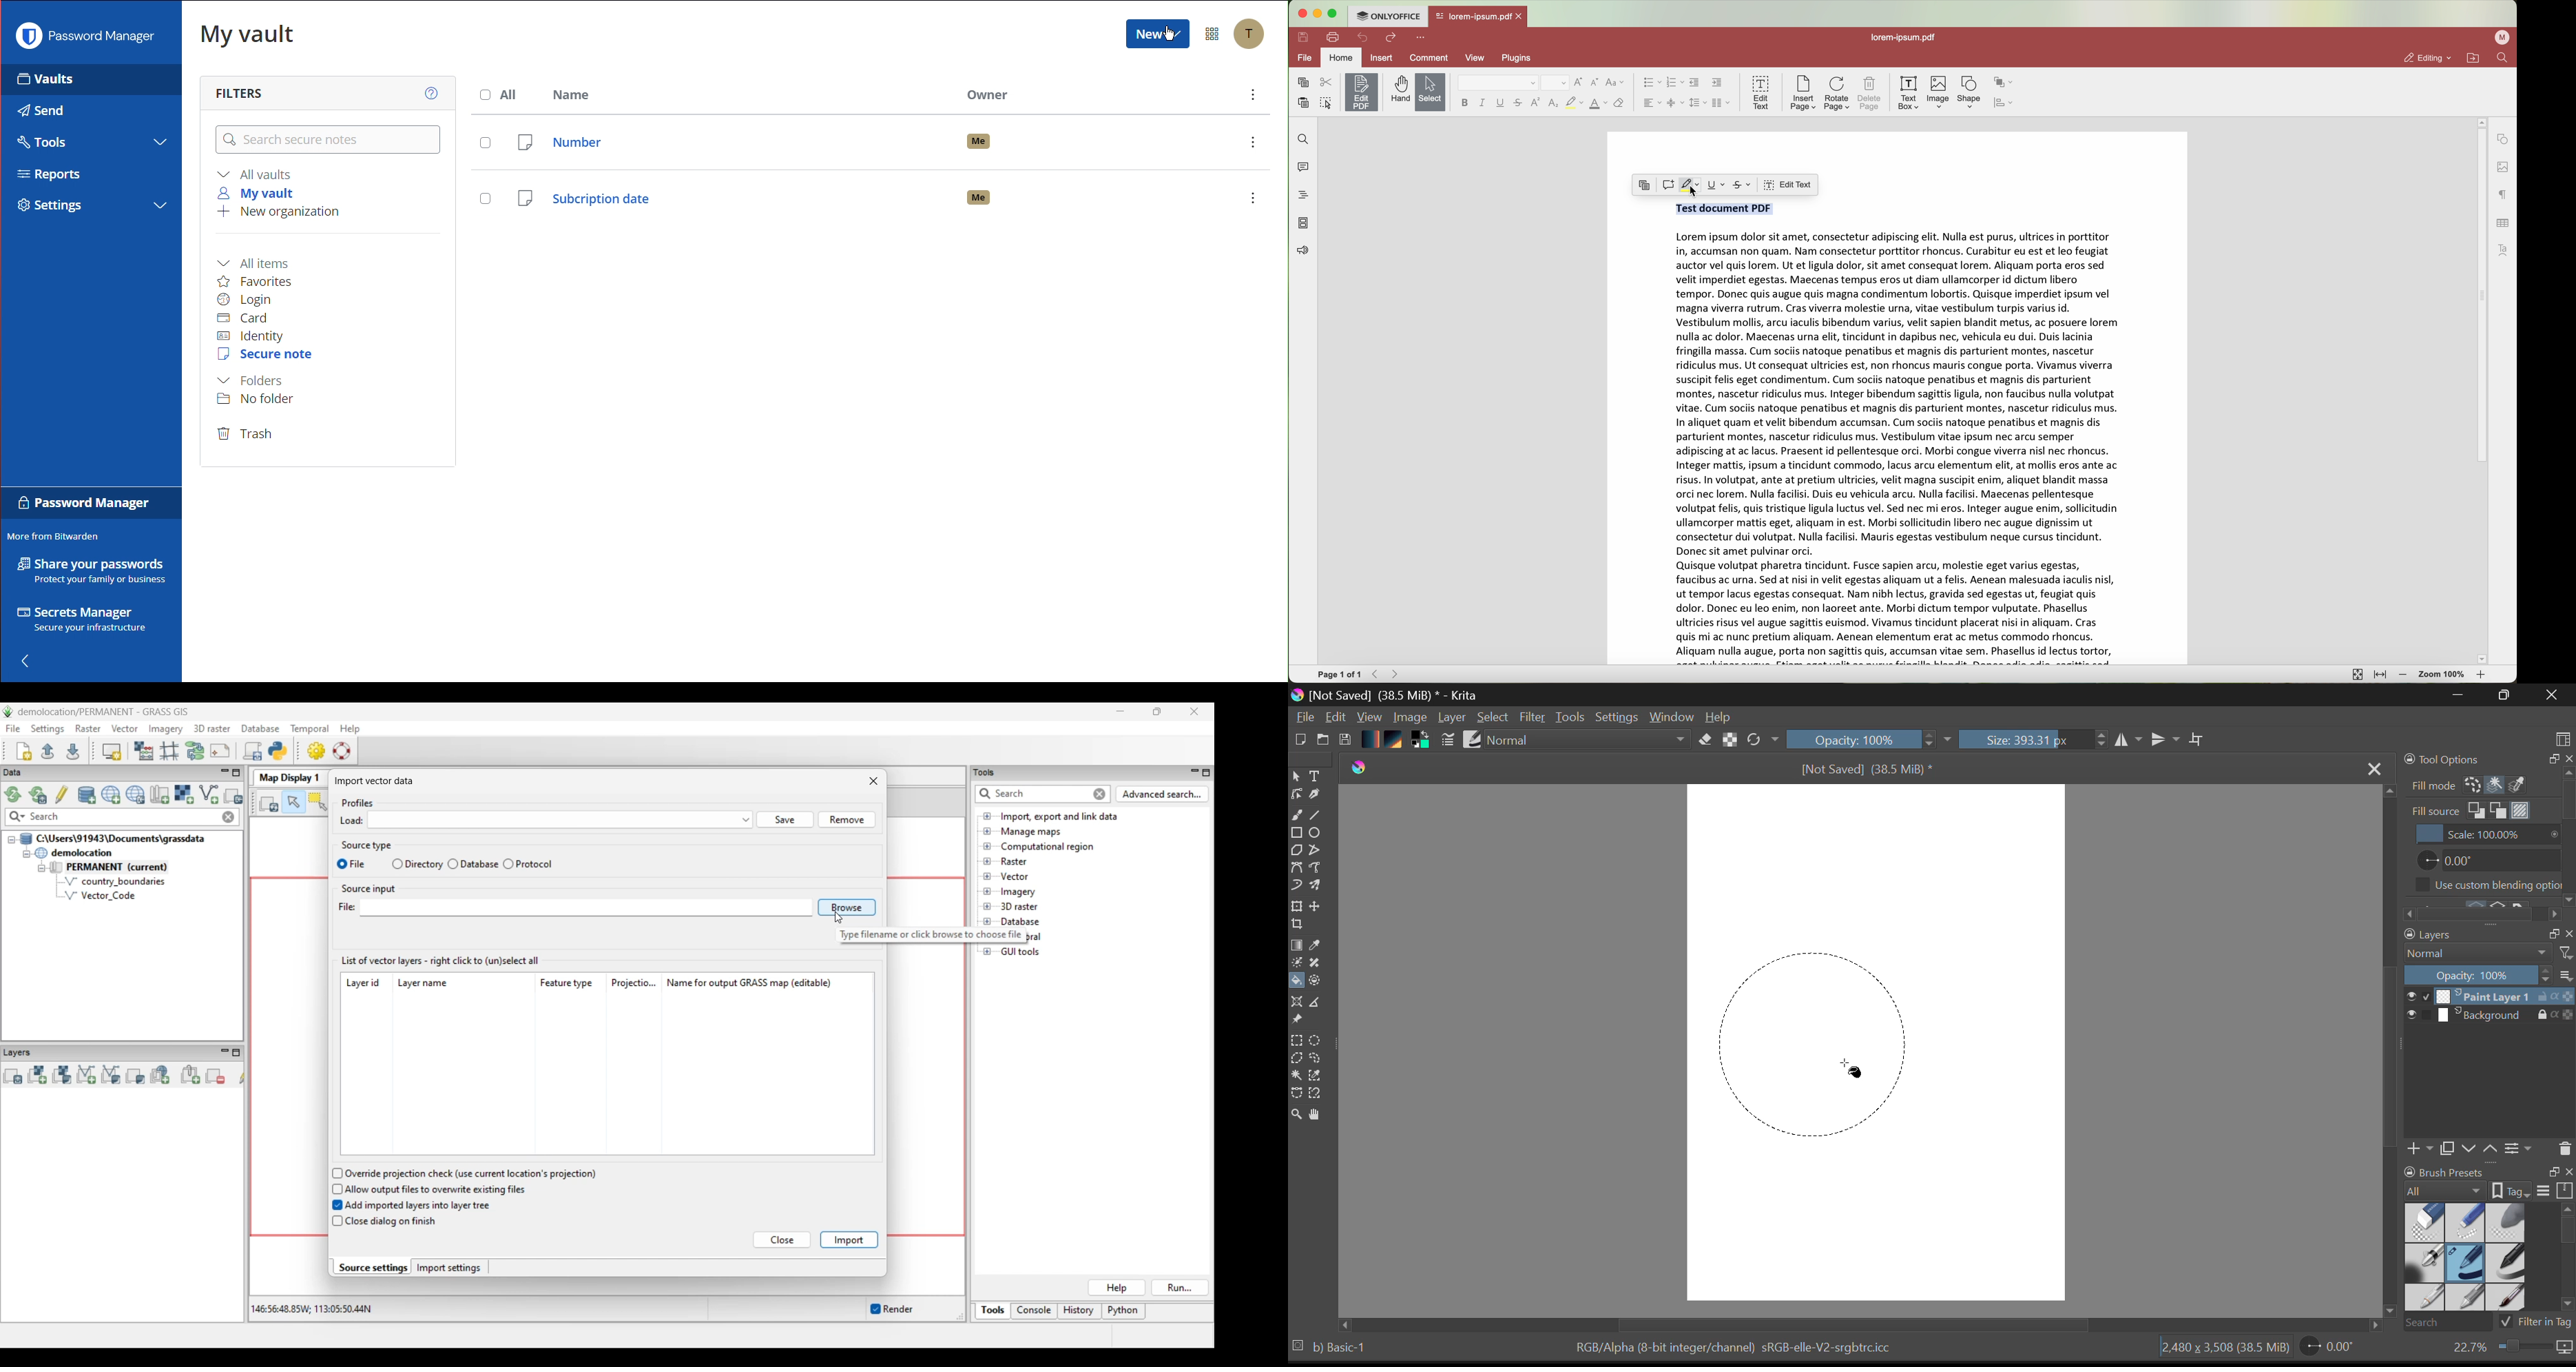 This screenshot has height=1372, width=2576. What do you see at coordinates (1479, 17) in the screenshot?
I see `open file` at bounding box center [1479, 17].